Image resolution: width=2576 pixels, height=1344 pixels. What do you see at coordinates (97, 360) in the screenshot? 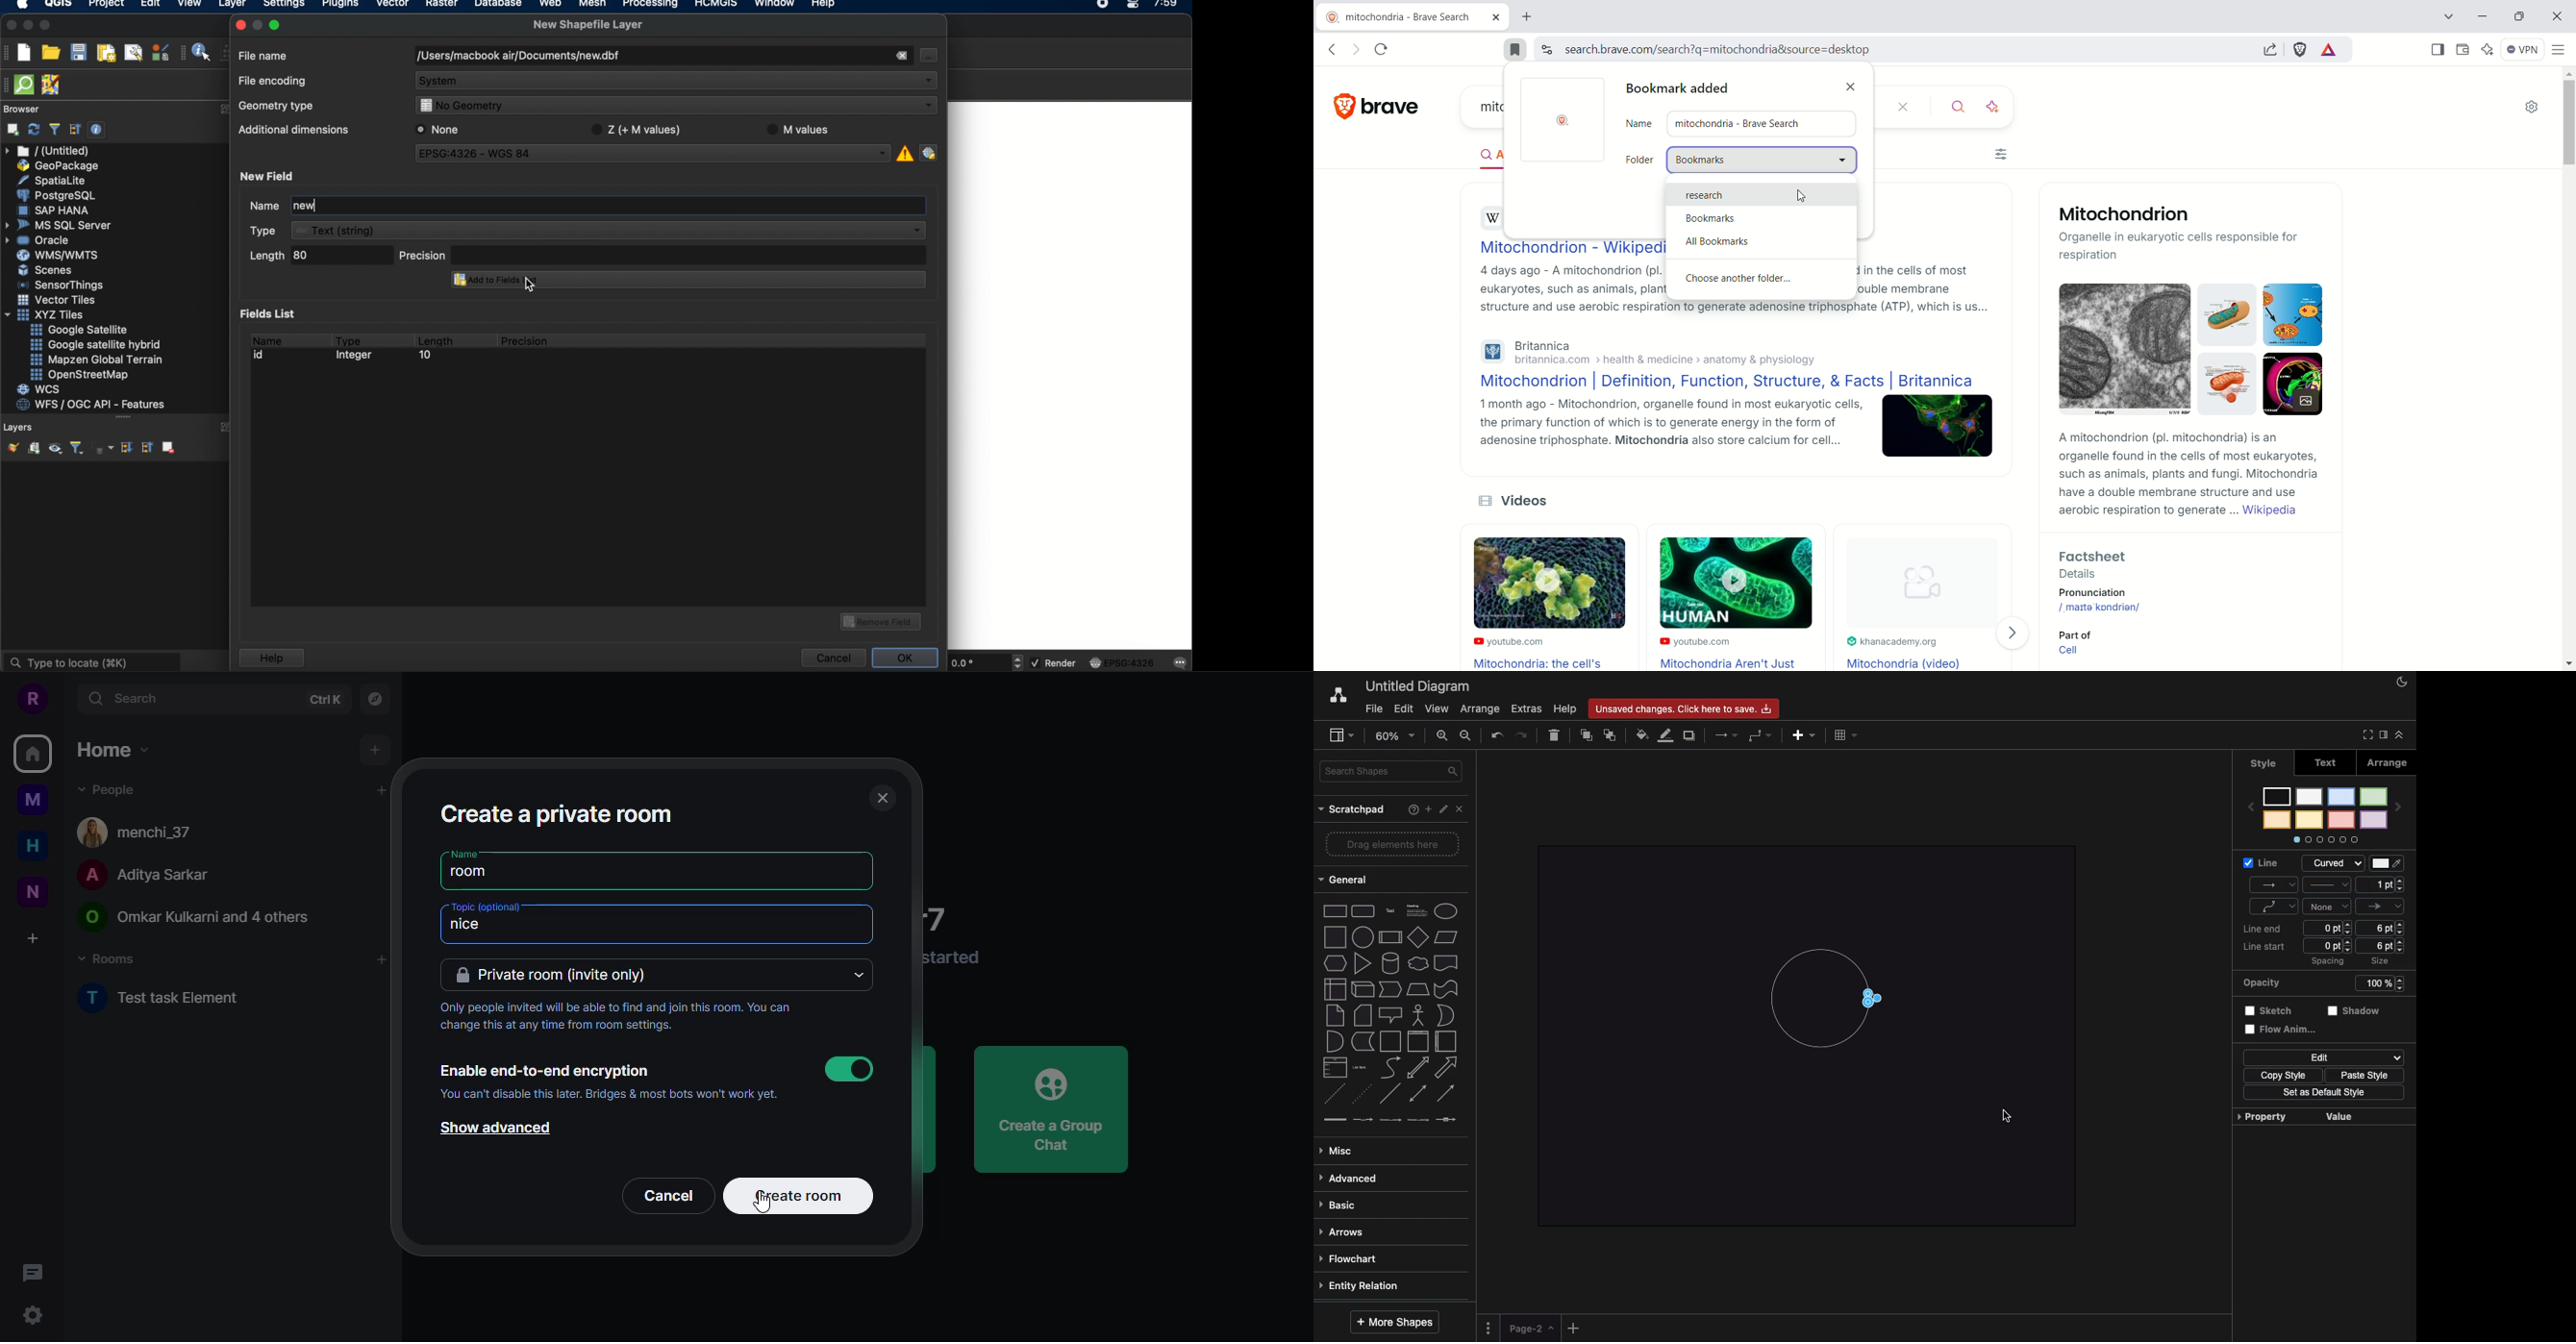
I see `mapzen global terrain` at bounding box center [97, 360].